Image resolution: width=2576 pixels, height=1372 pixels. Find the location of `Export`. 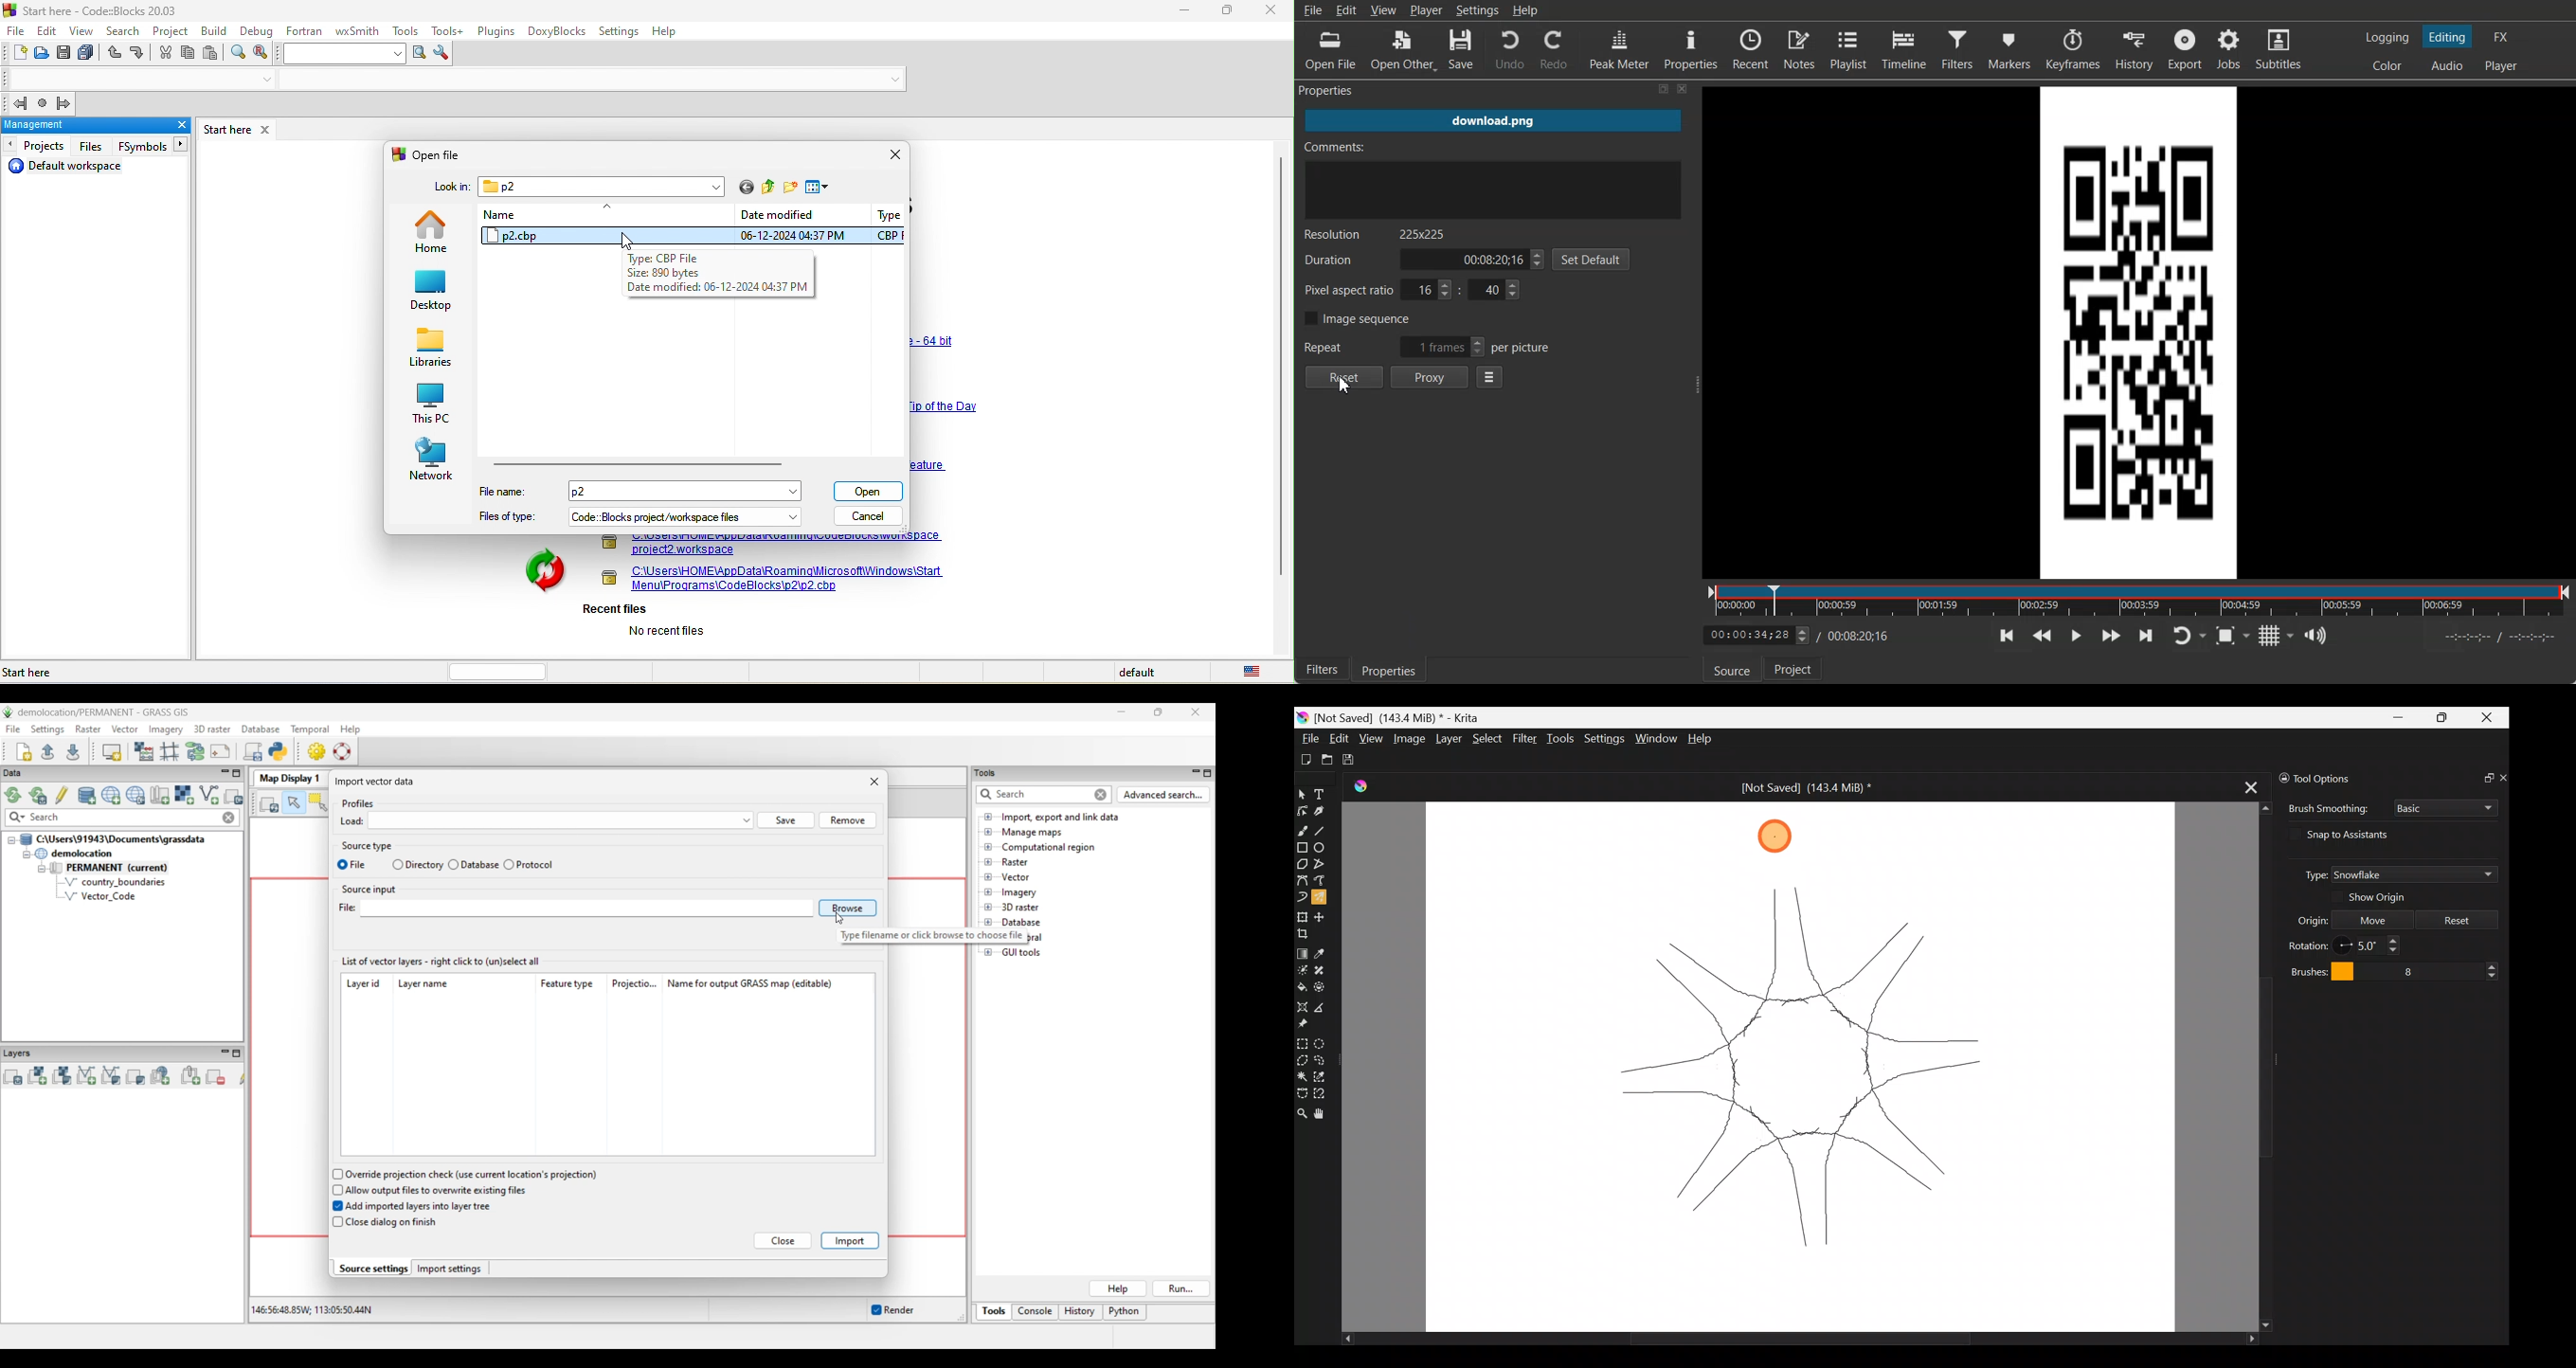

Export is located at coordinates (2186, 50).